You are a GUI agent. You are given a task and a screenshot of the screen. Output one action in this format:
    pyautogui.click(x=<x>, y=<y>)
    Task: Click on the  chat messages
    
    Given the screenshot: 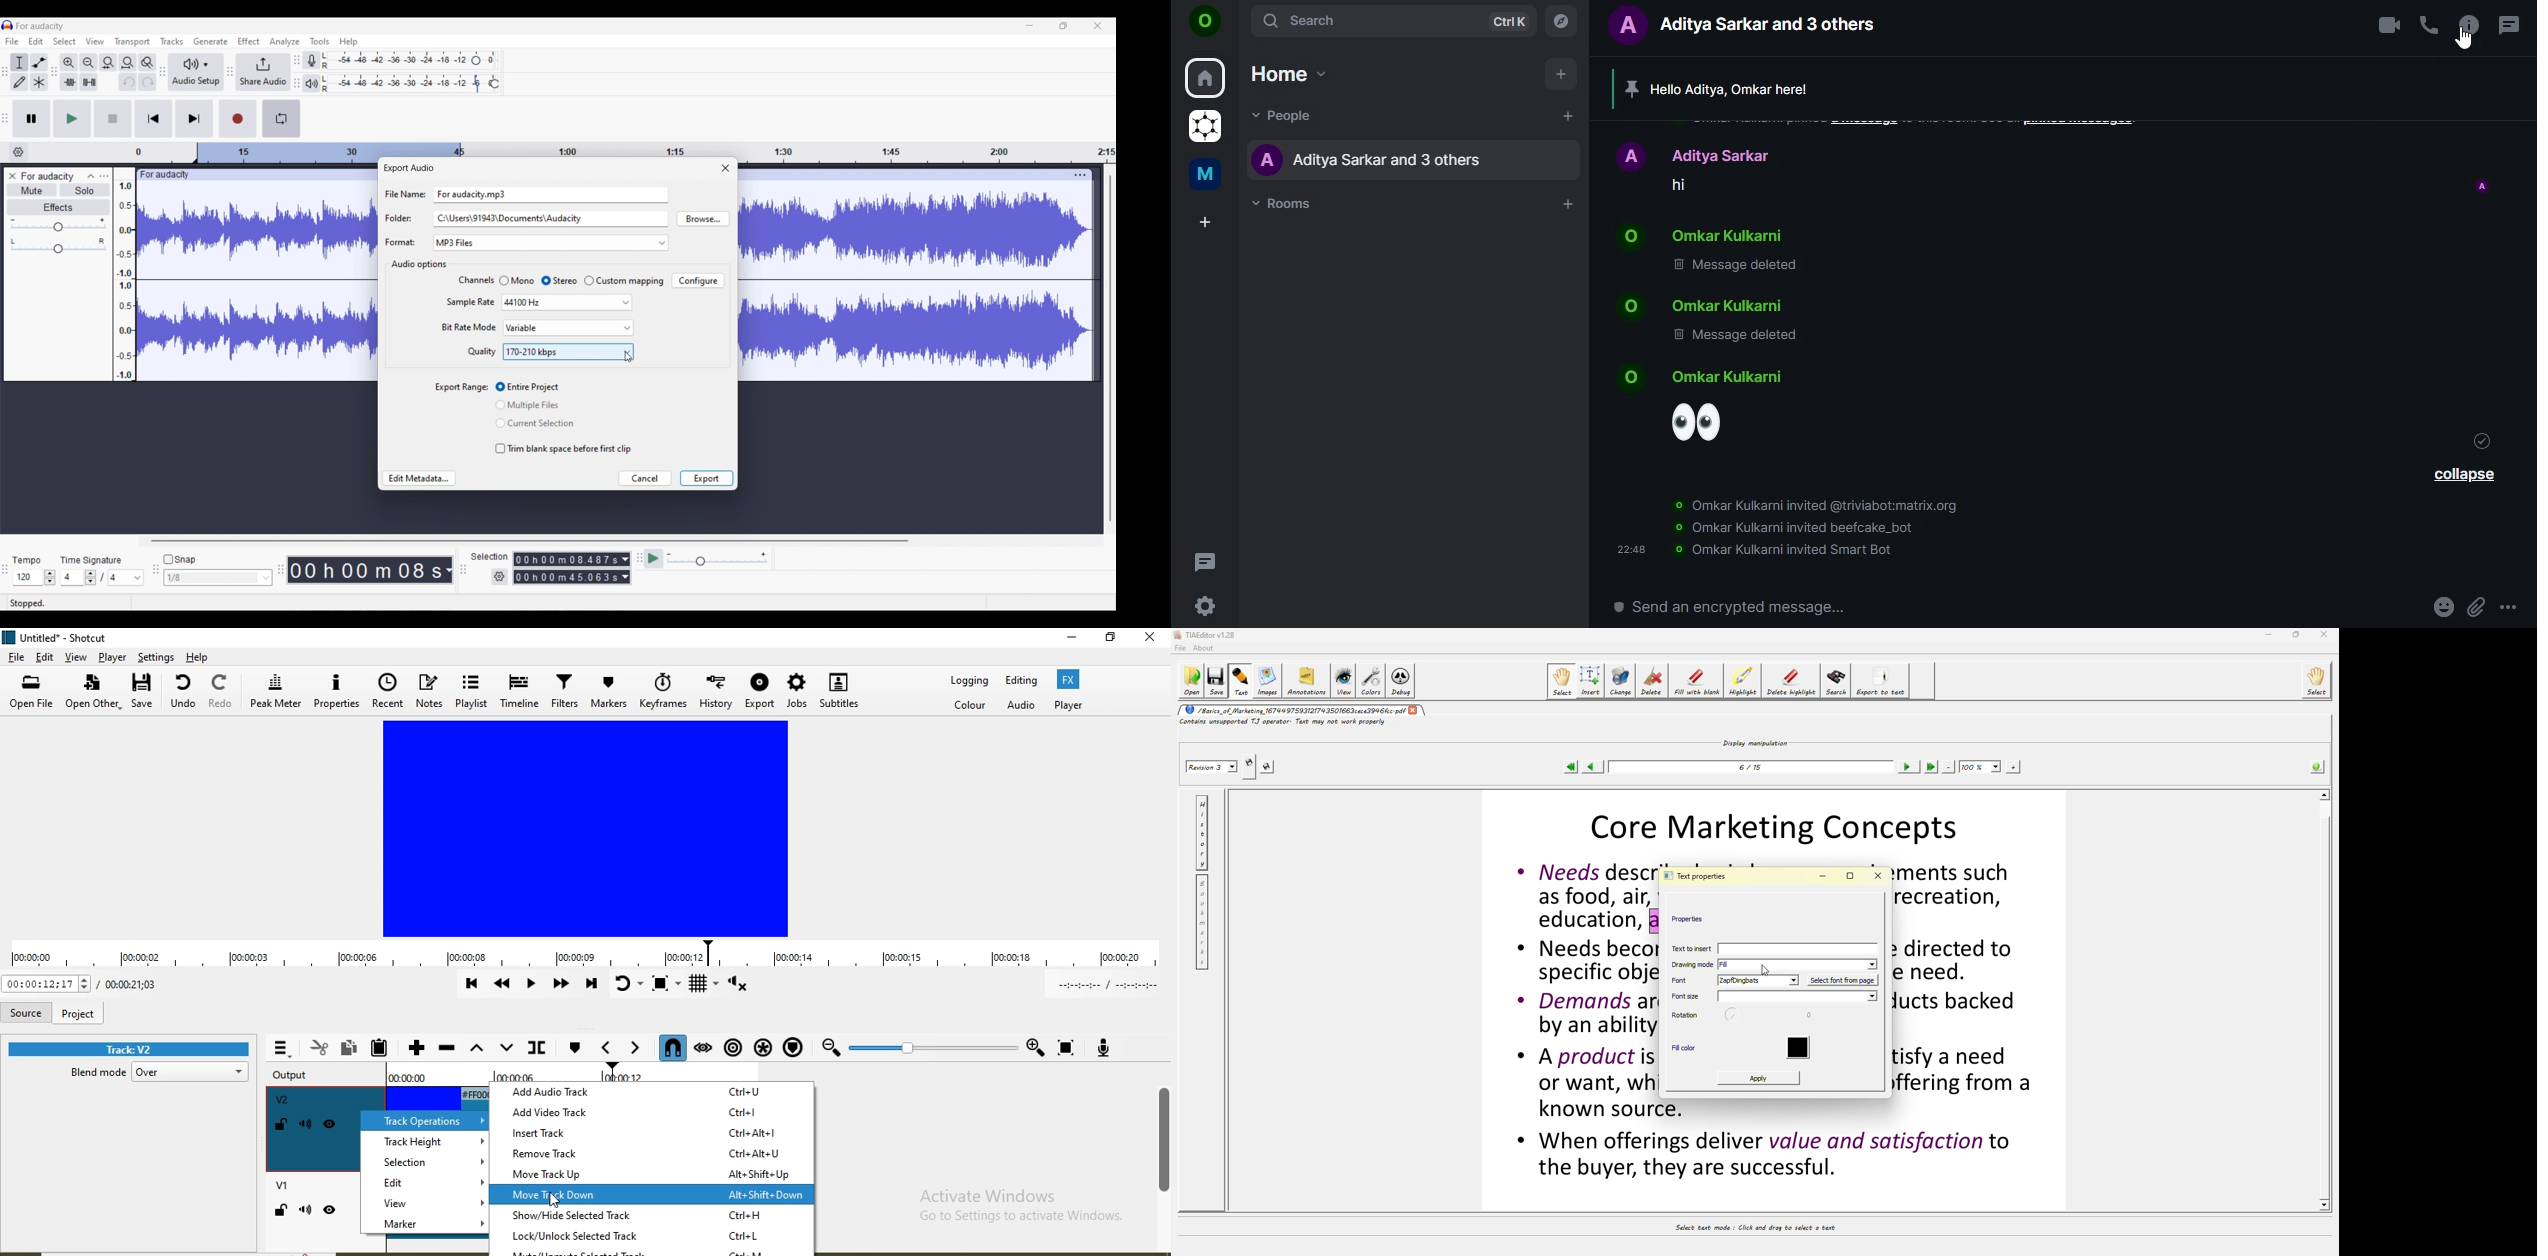 What is the action you would take?
    pyautogui.click(x=1834, y=169)
    